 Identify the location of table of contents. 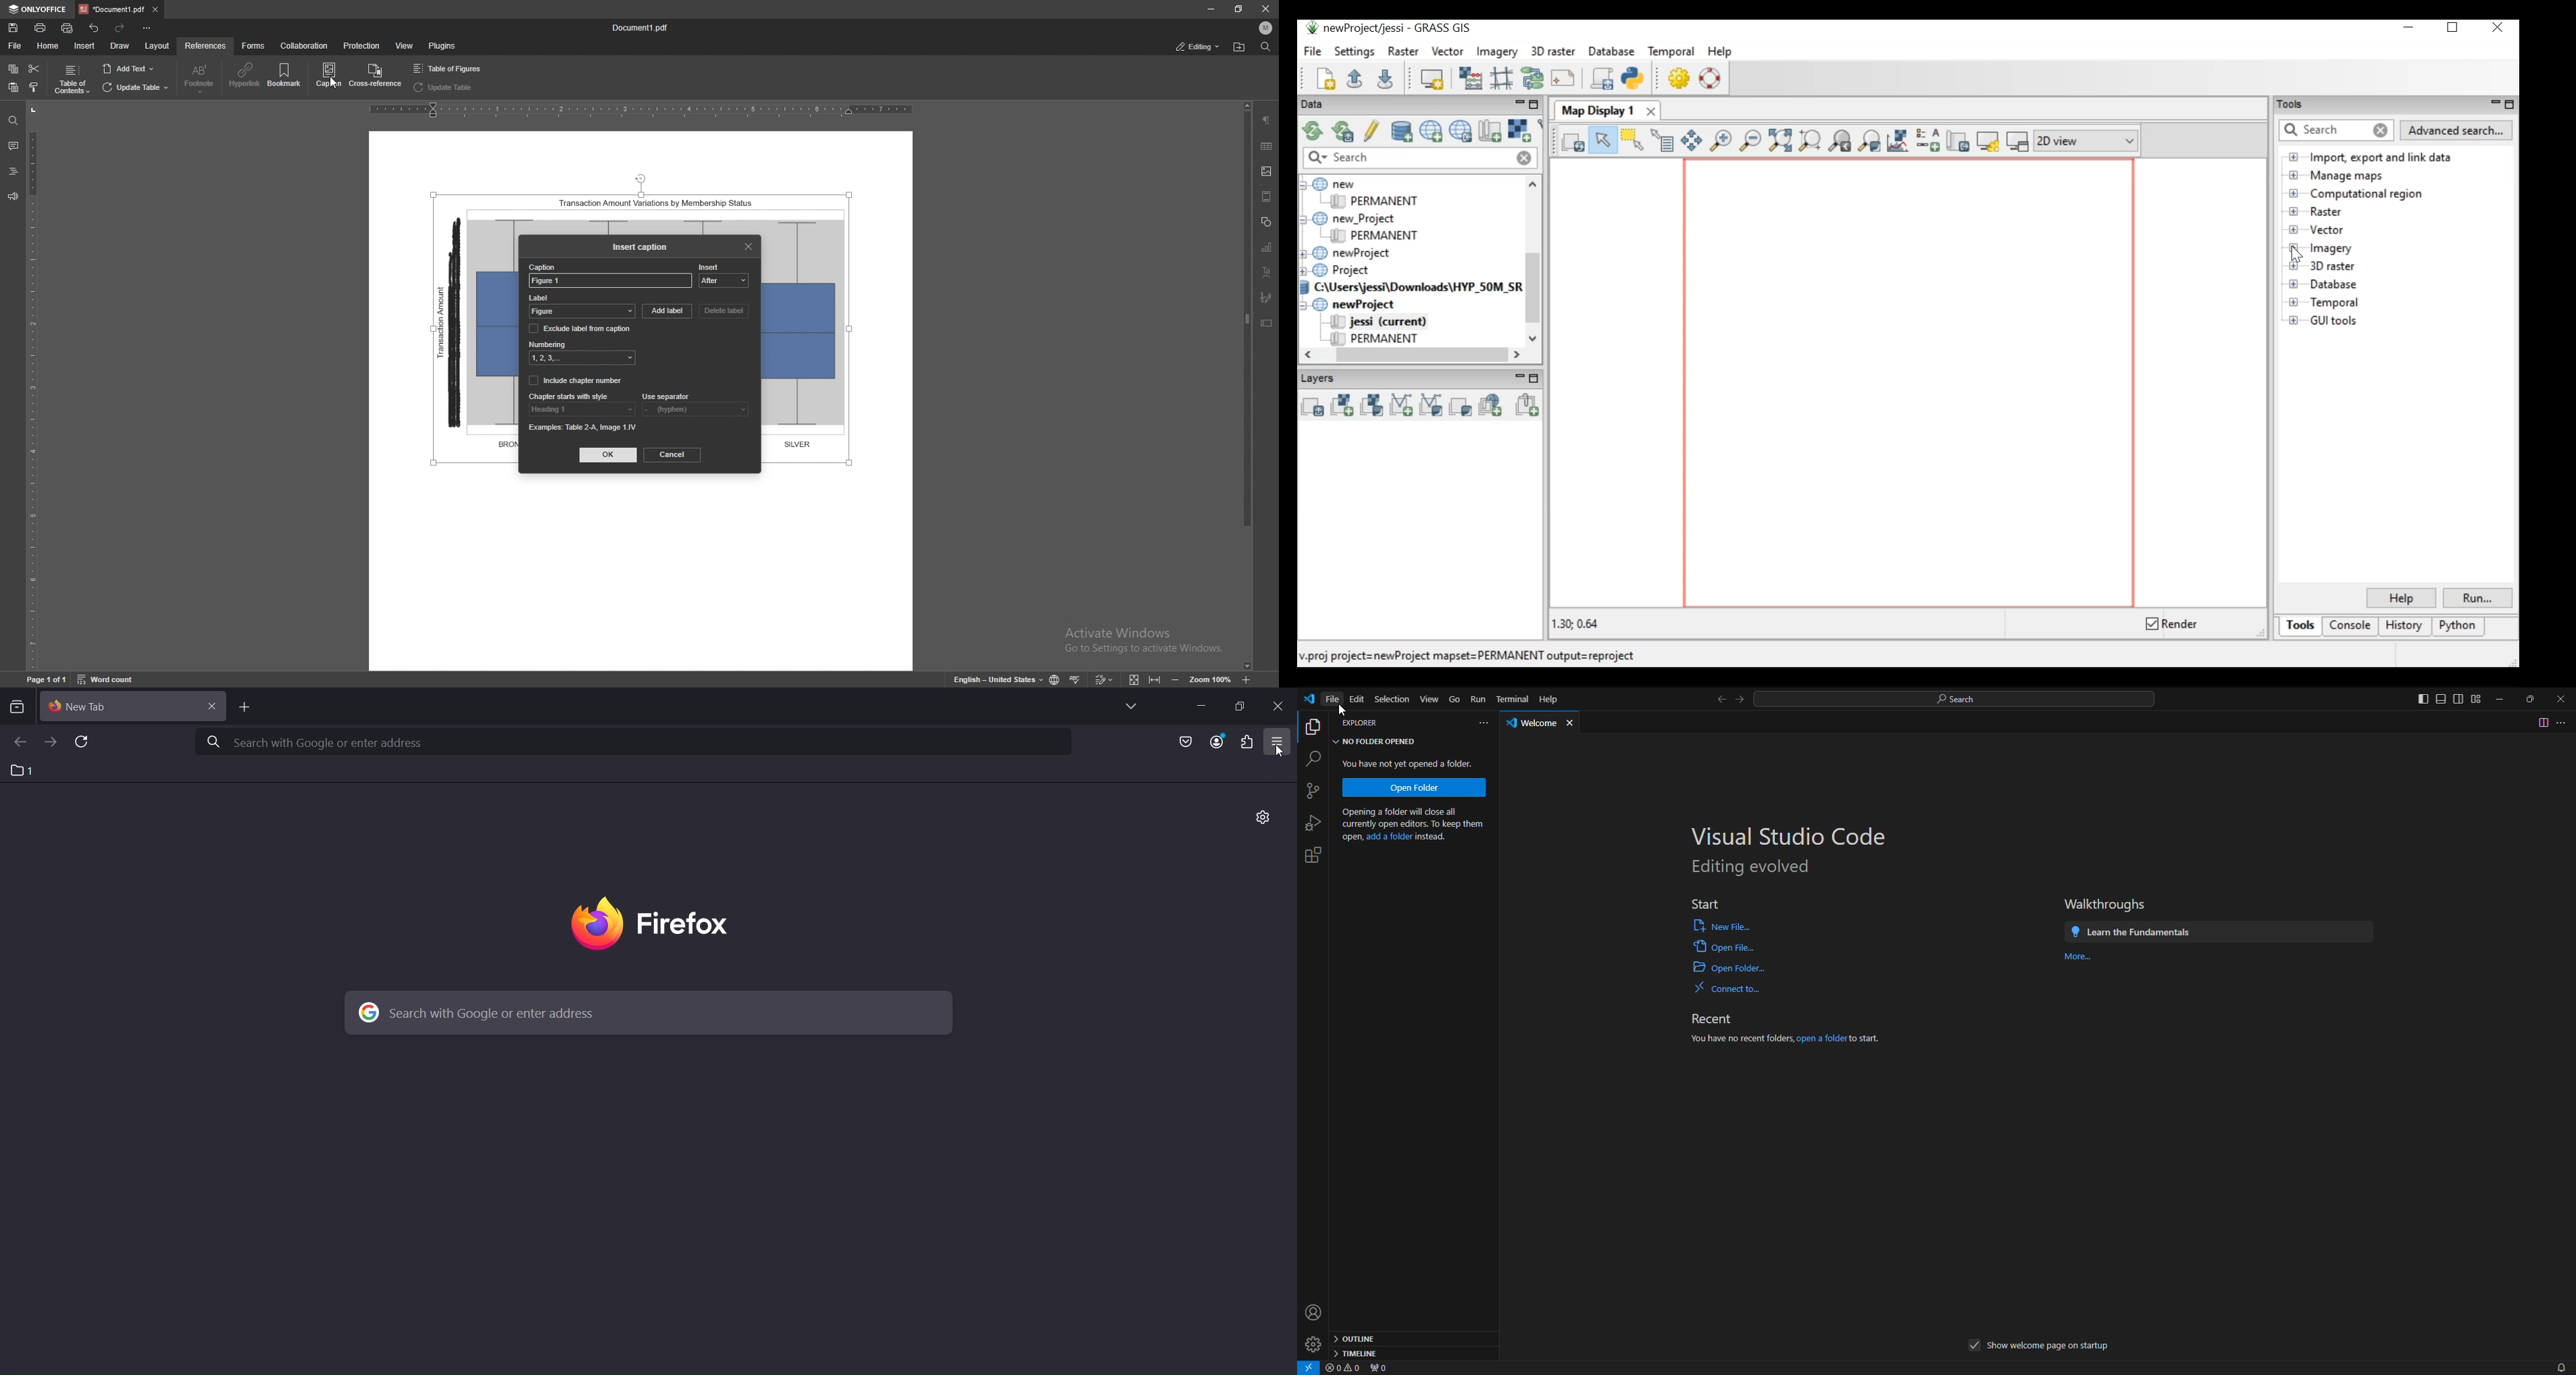
(71, 80).